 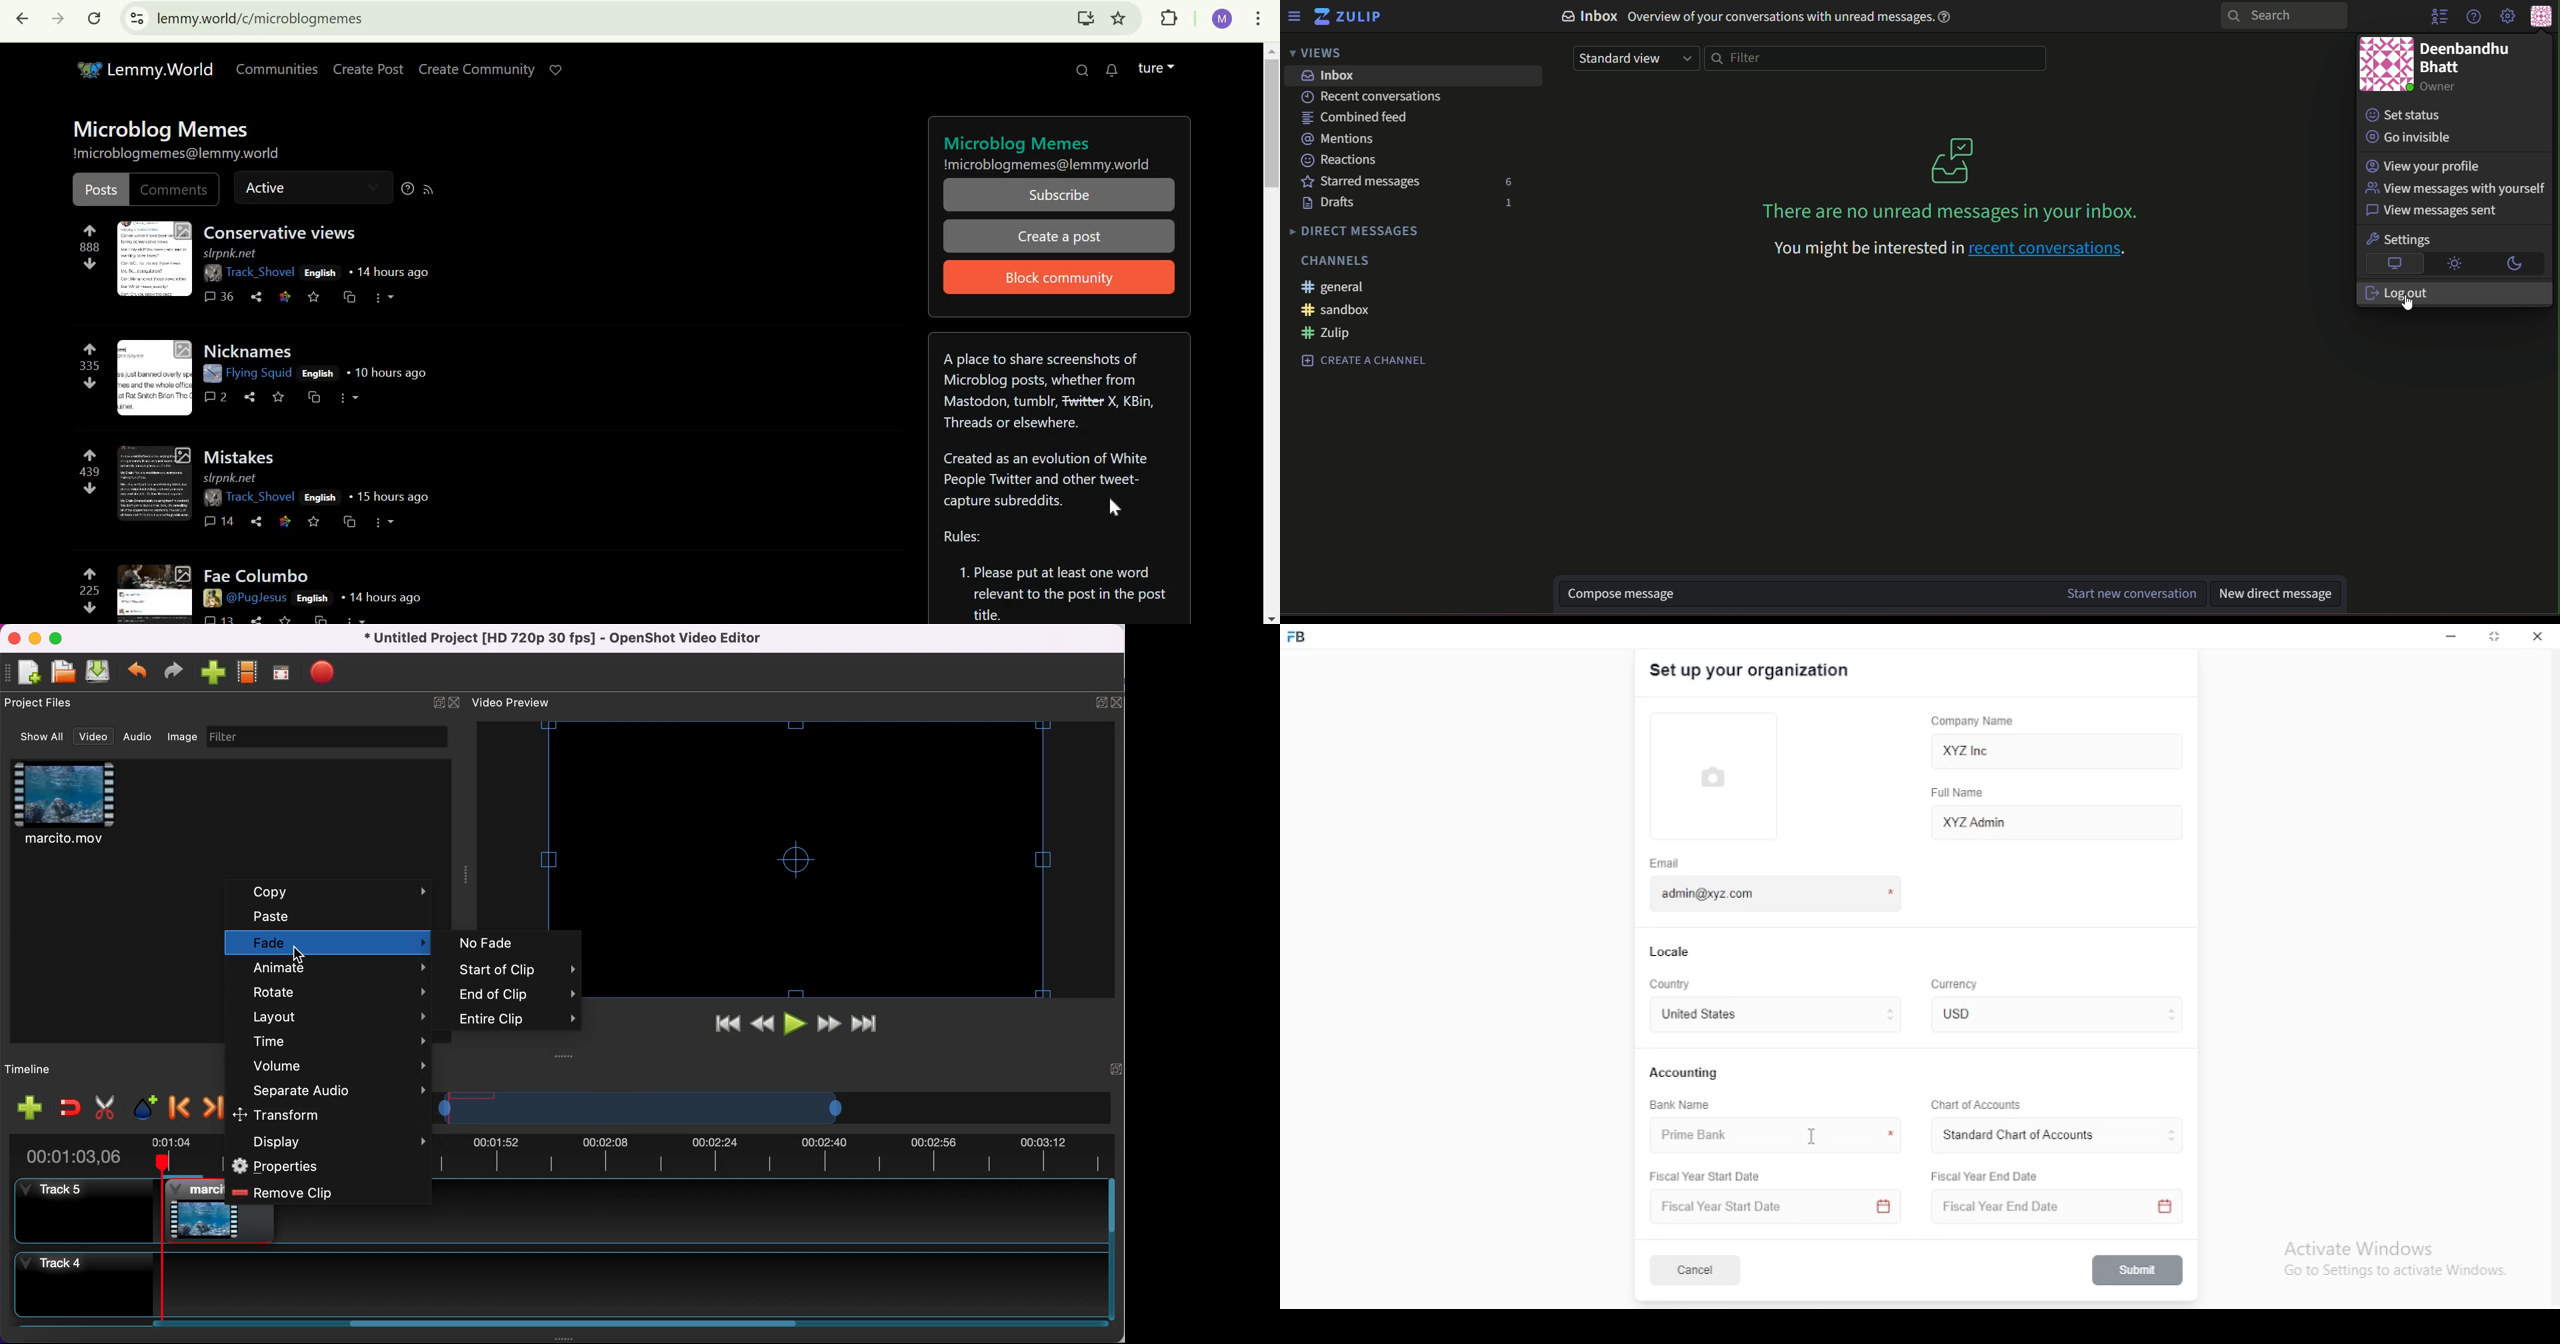 I want to click on display, so click(x=330, y=1142).